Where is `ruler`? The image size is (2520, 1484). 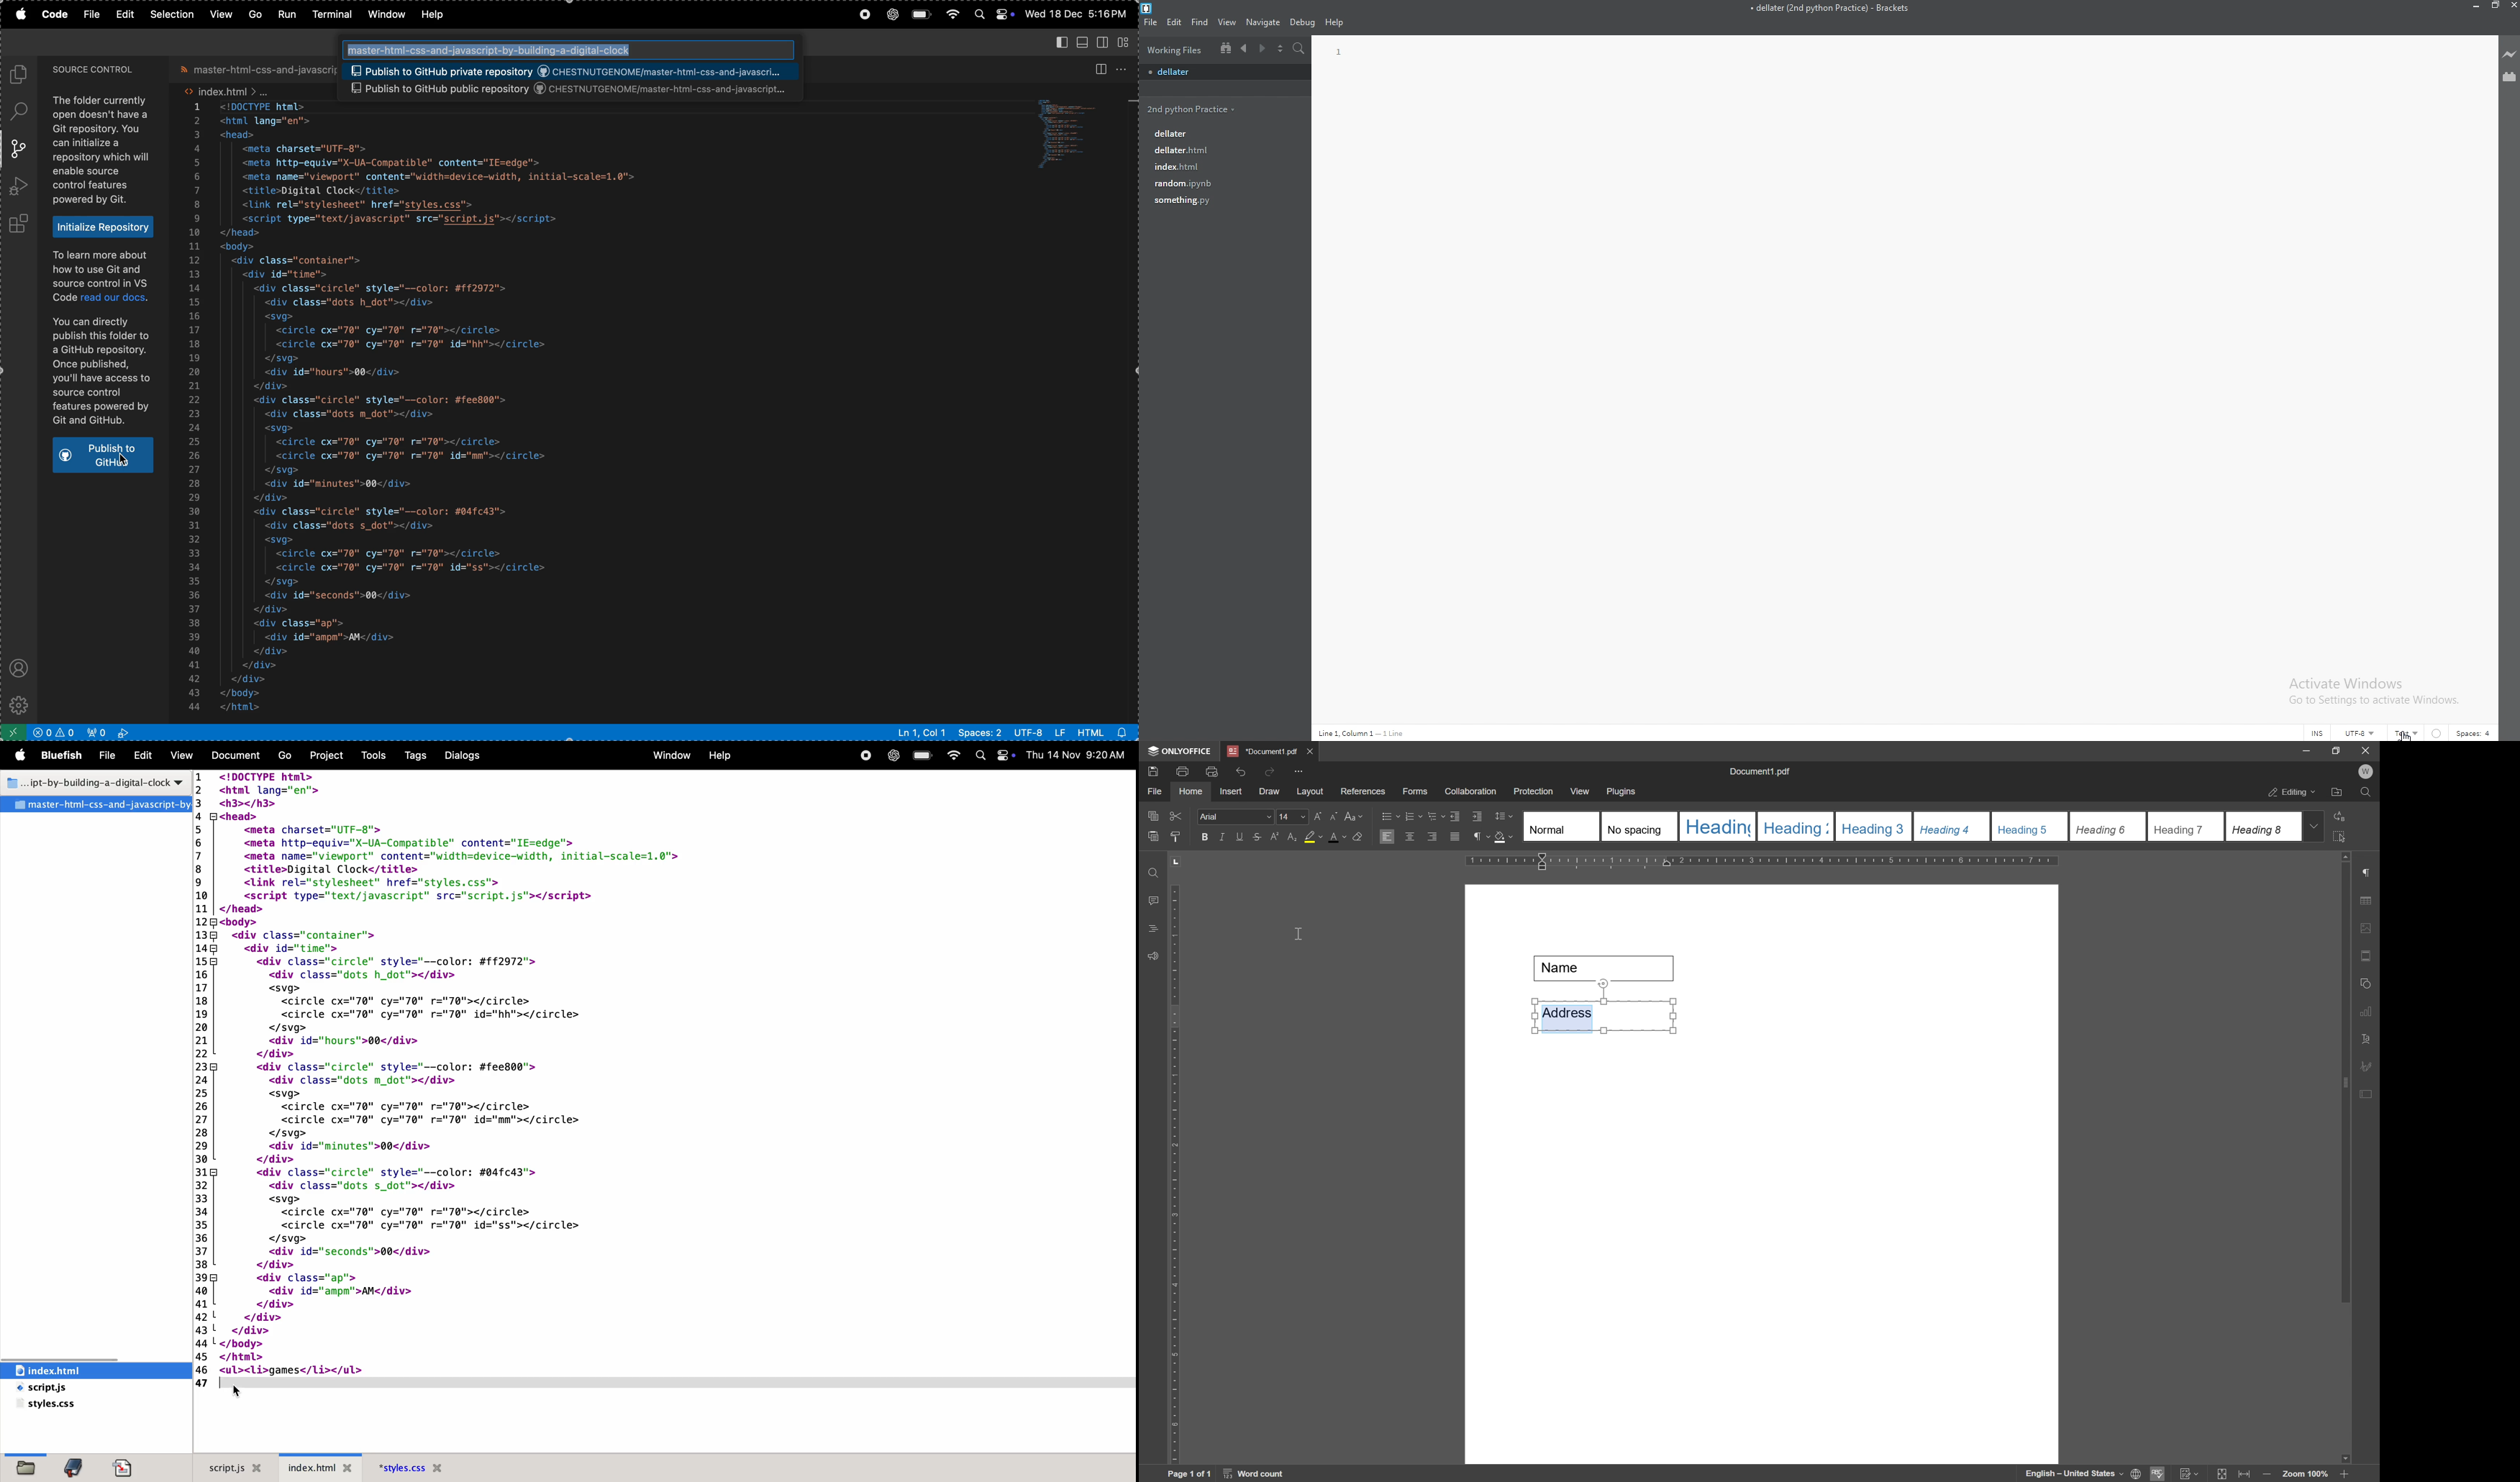
ruler is located at coordinates (1767, 862).